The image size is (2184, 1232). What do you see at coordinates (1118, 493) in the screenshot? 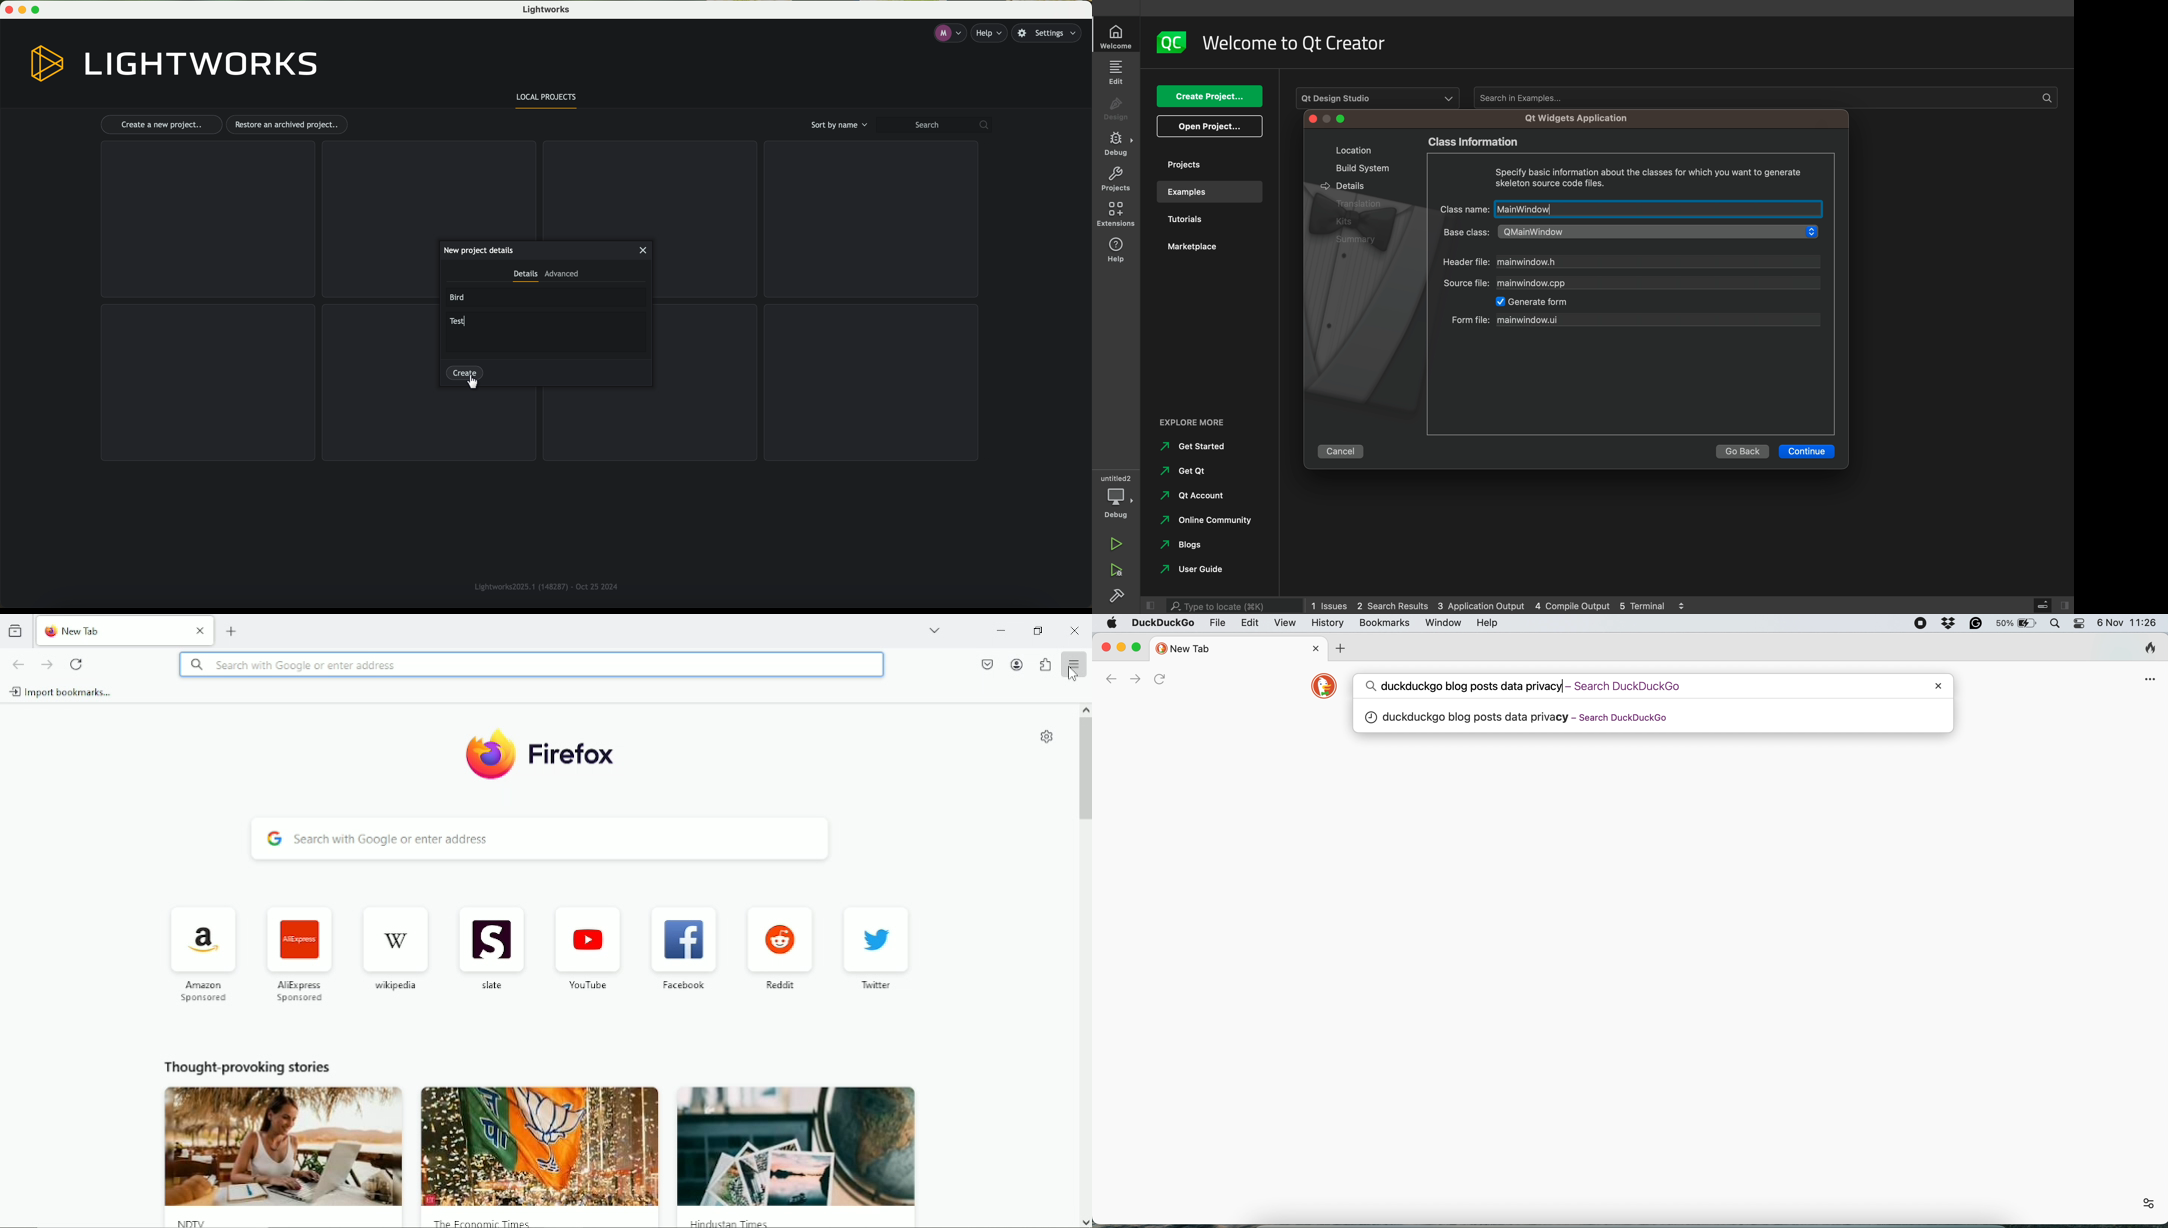
I see `debug` at bounding box center [1118, 493].